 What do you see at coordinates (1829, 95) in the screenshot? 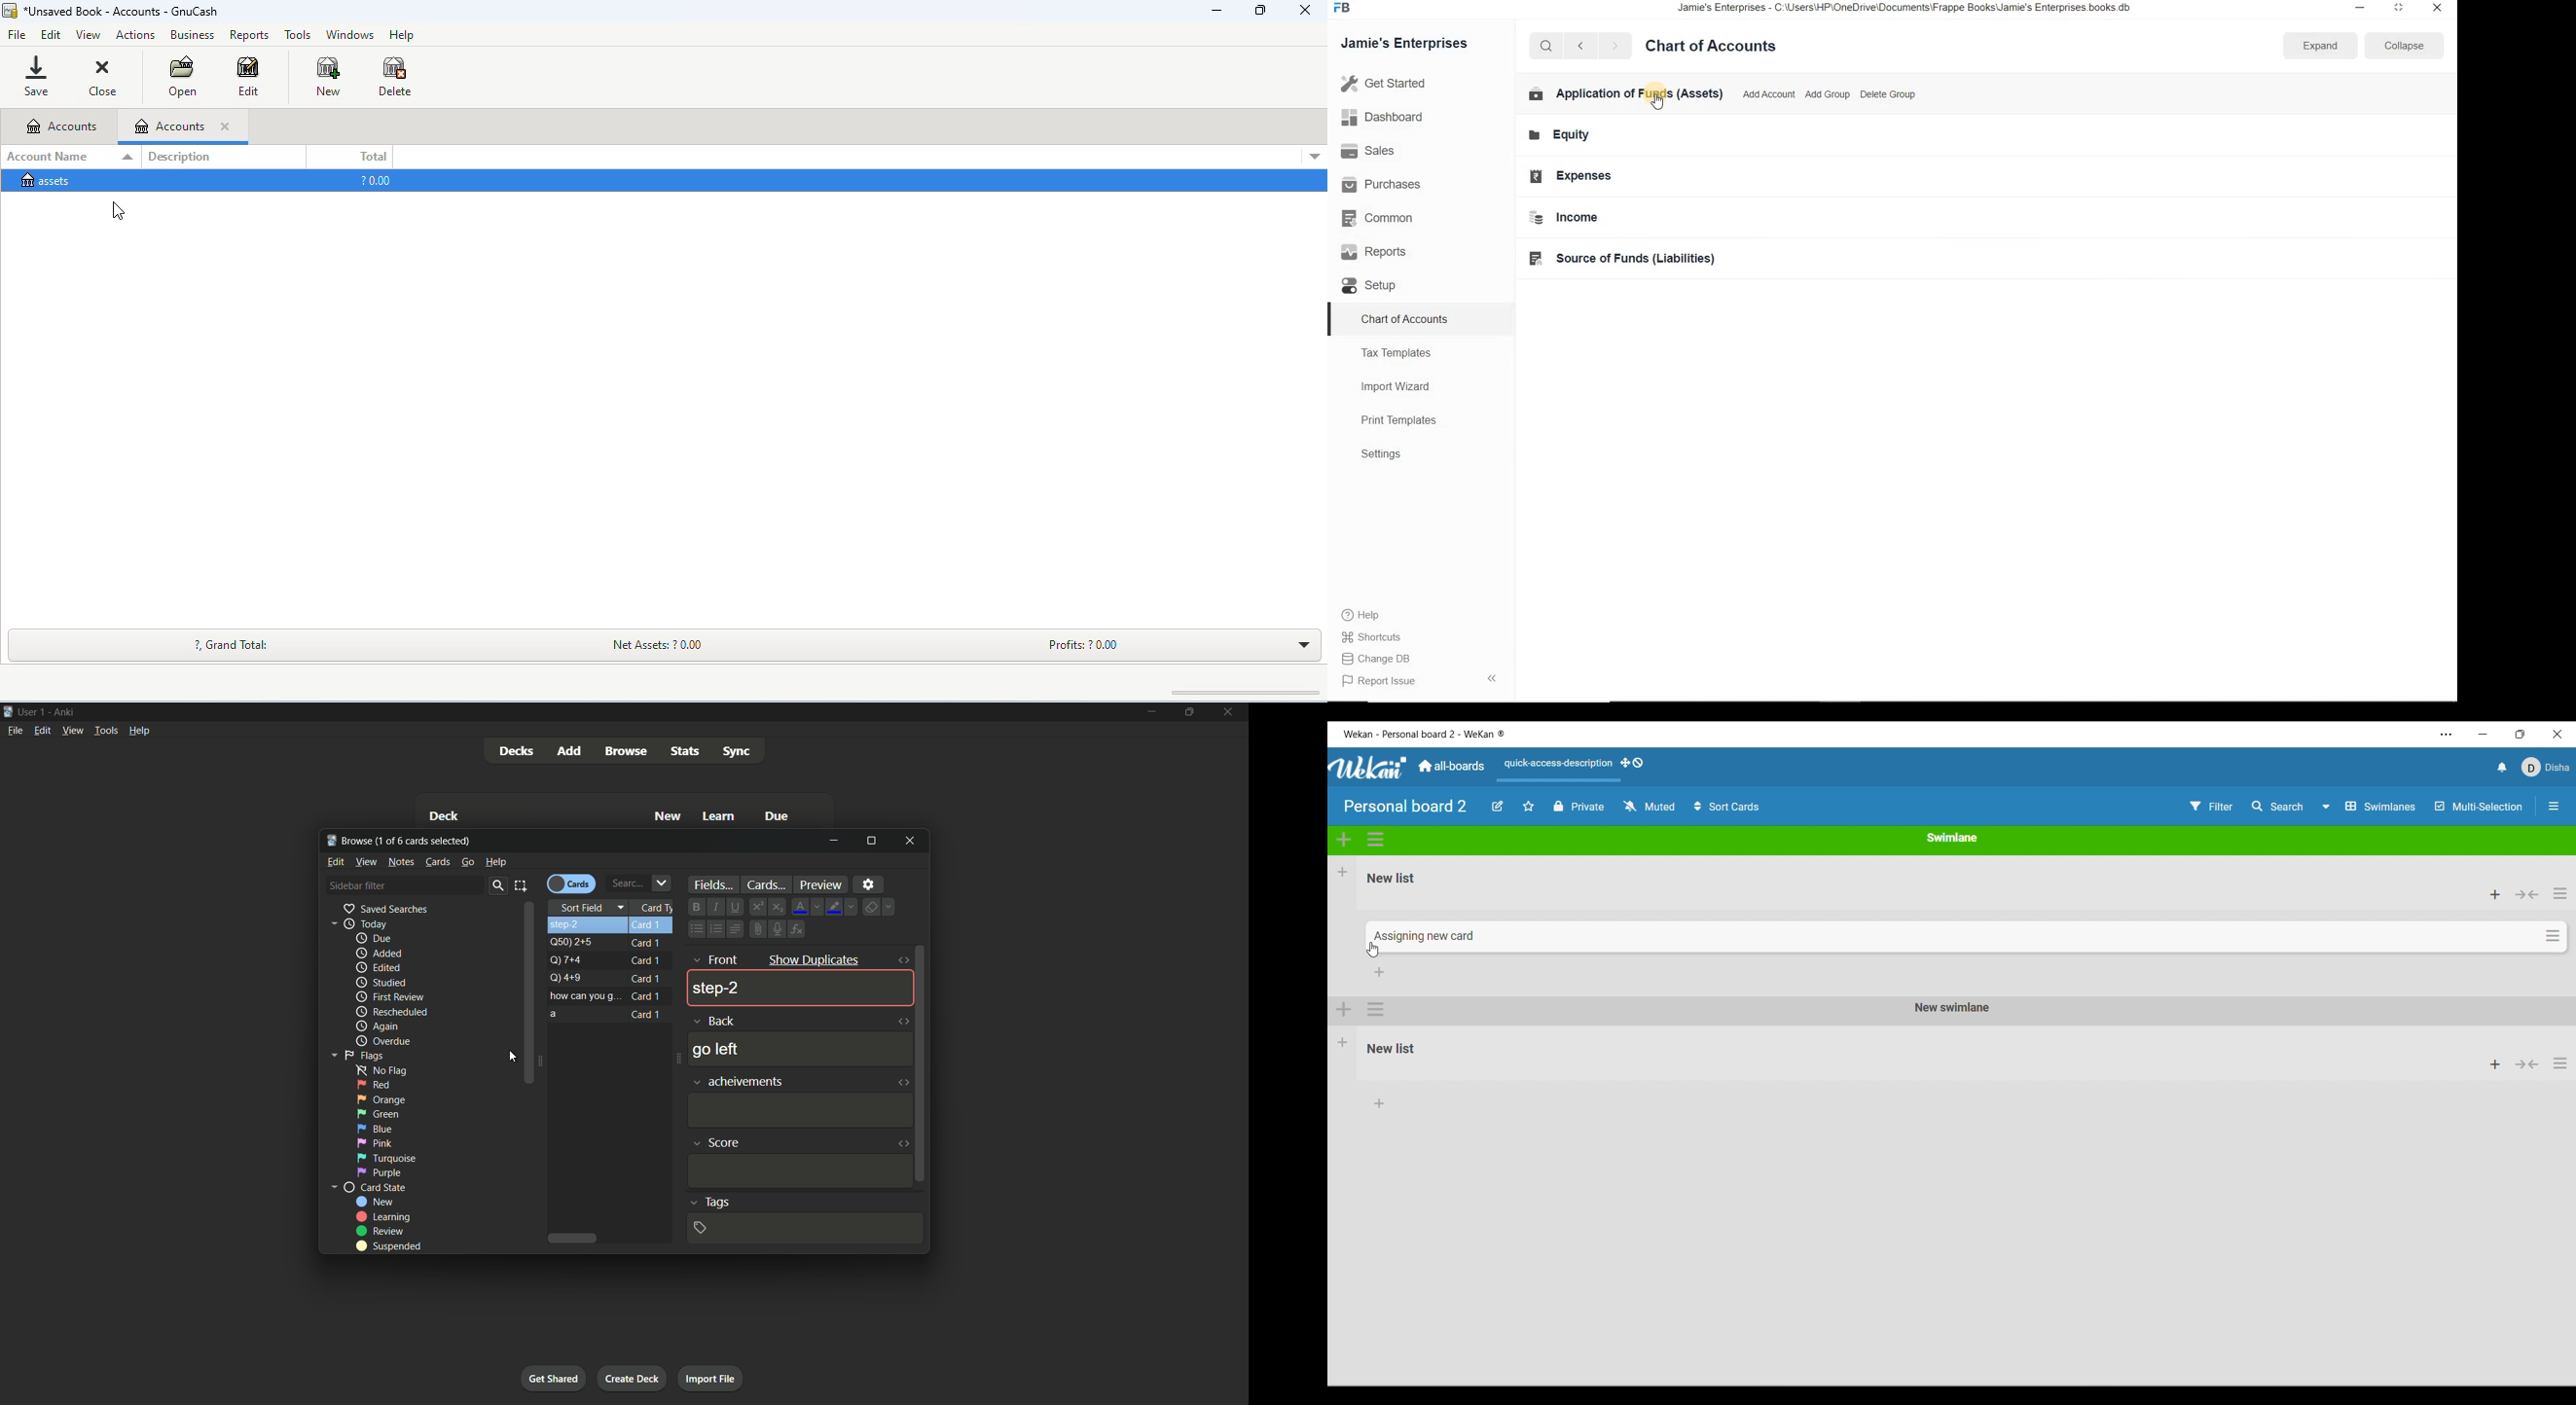
I see `Add Group` at bounding box center [1829, 95].